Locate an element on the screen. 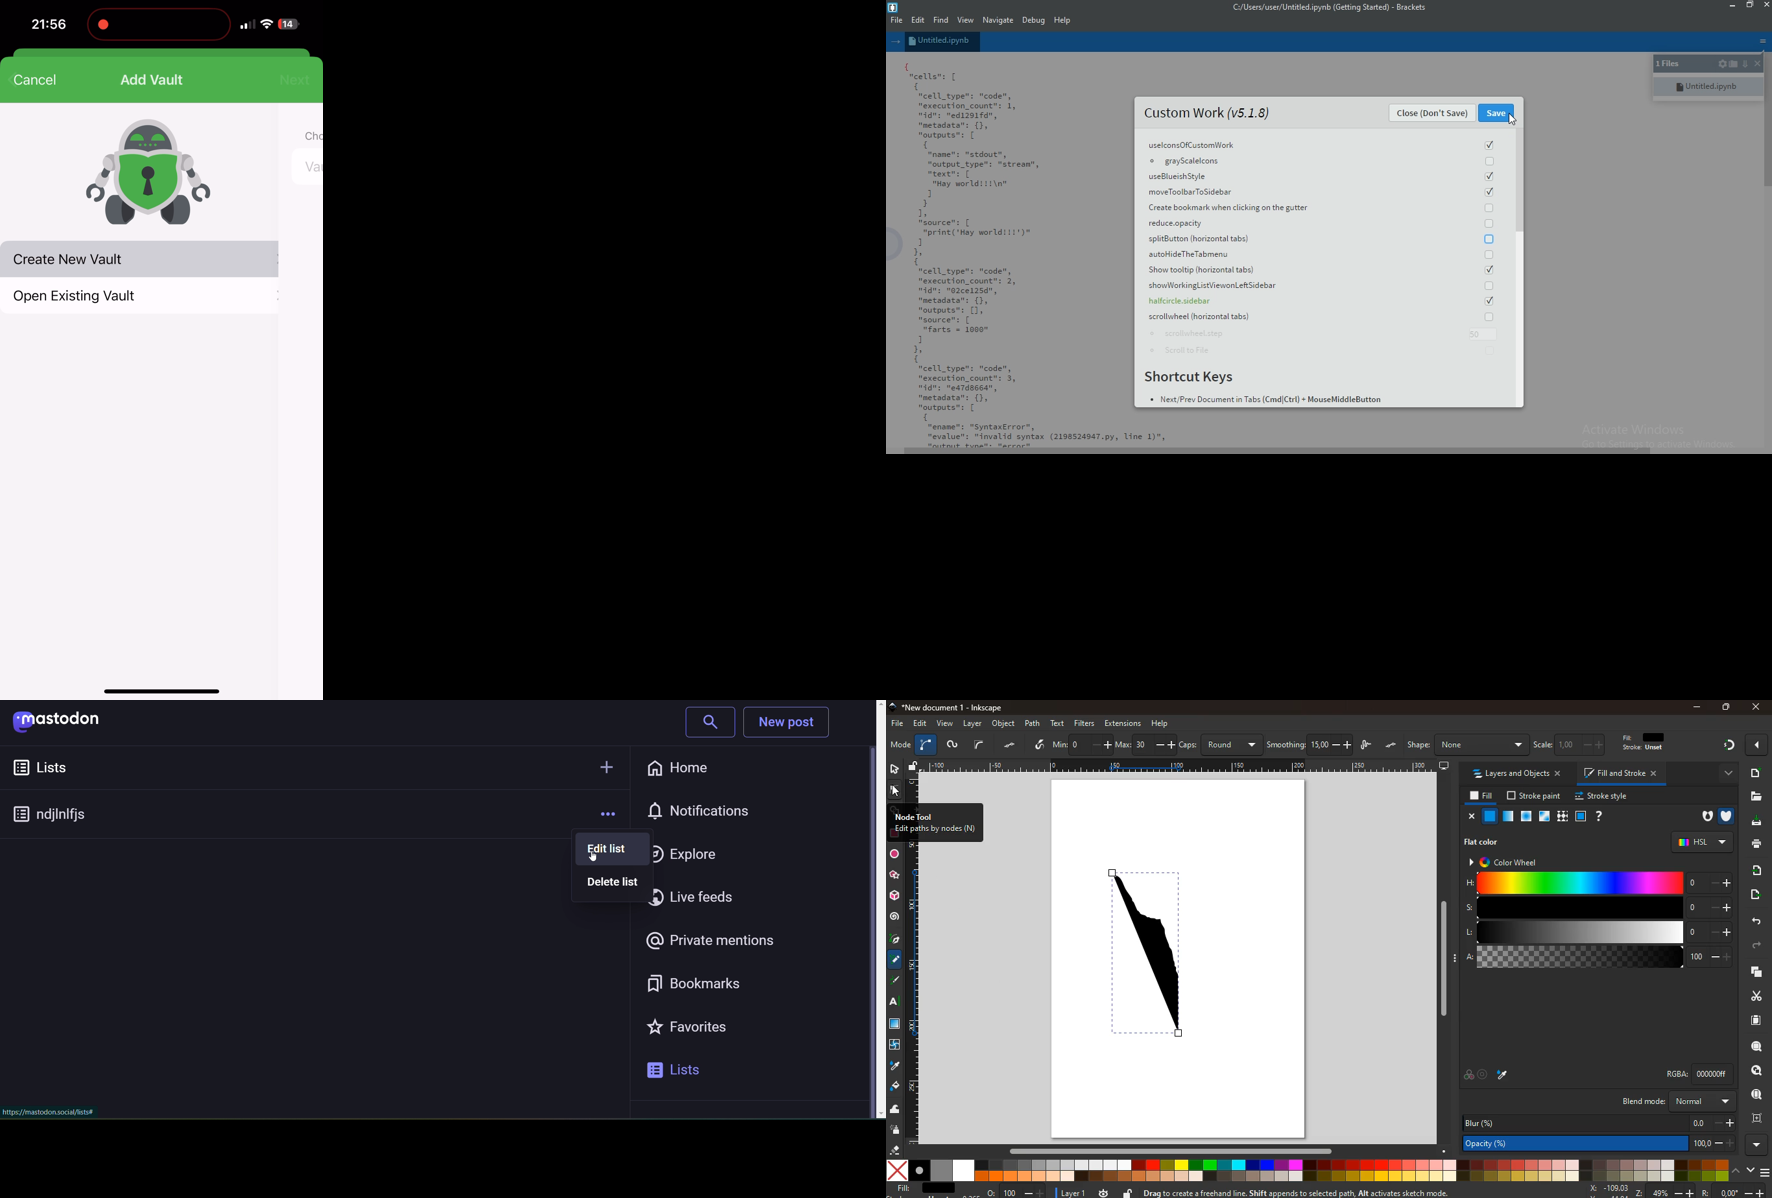 This screenshot has width=1792, height=1204. scrollwheel horizontal tabs is located at coordinates (1318, 317).